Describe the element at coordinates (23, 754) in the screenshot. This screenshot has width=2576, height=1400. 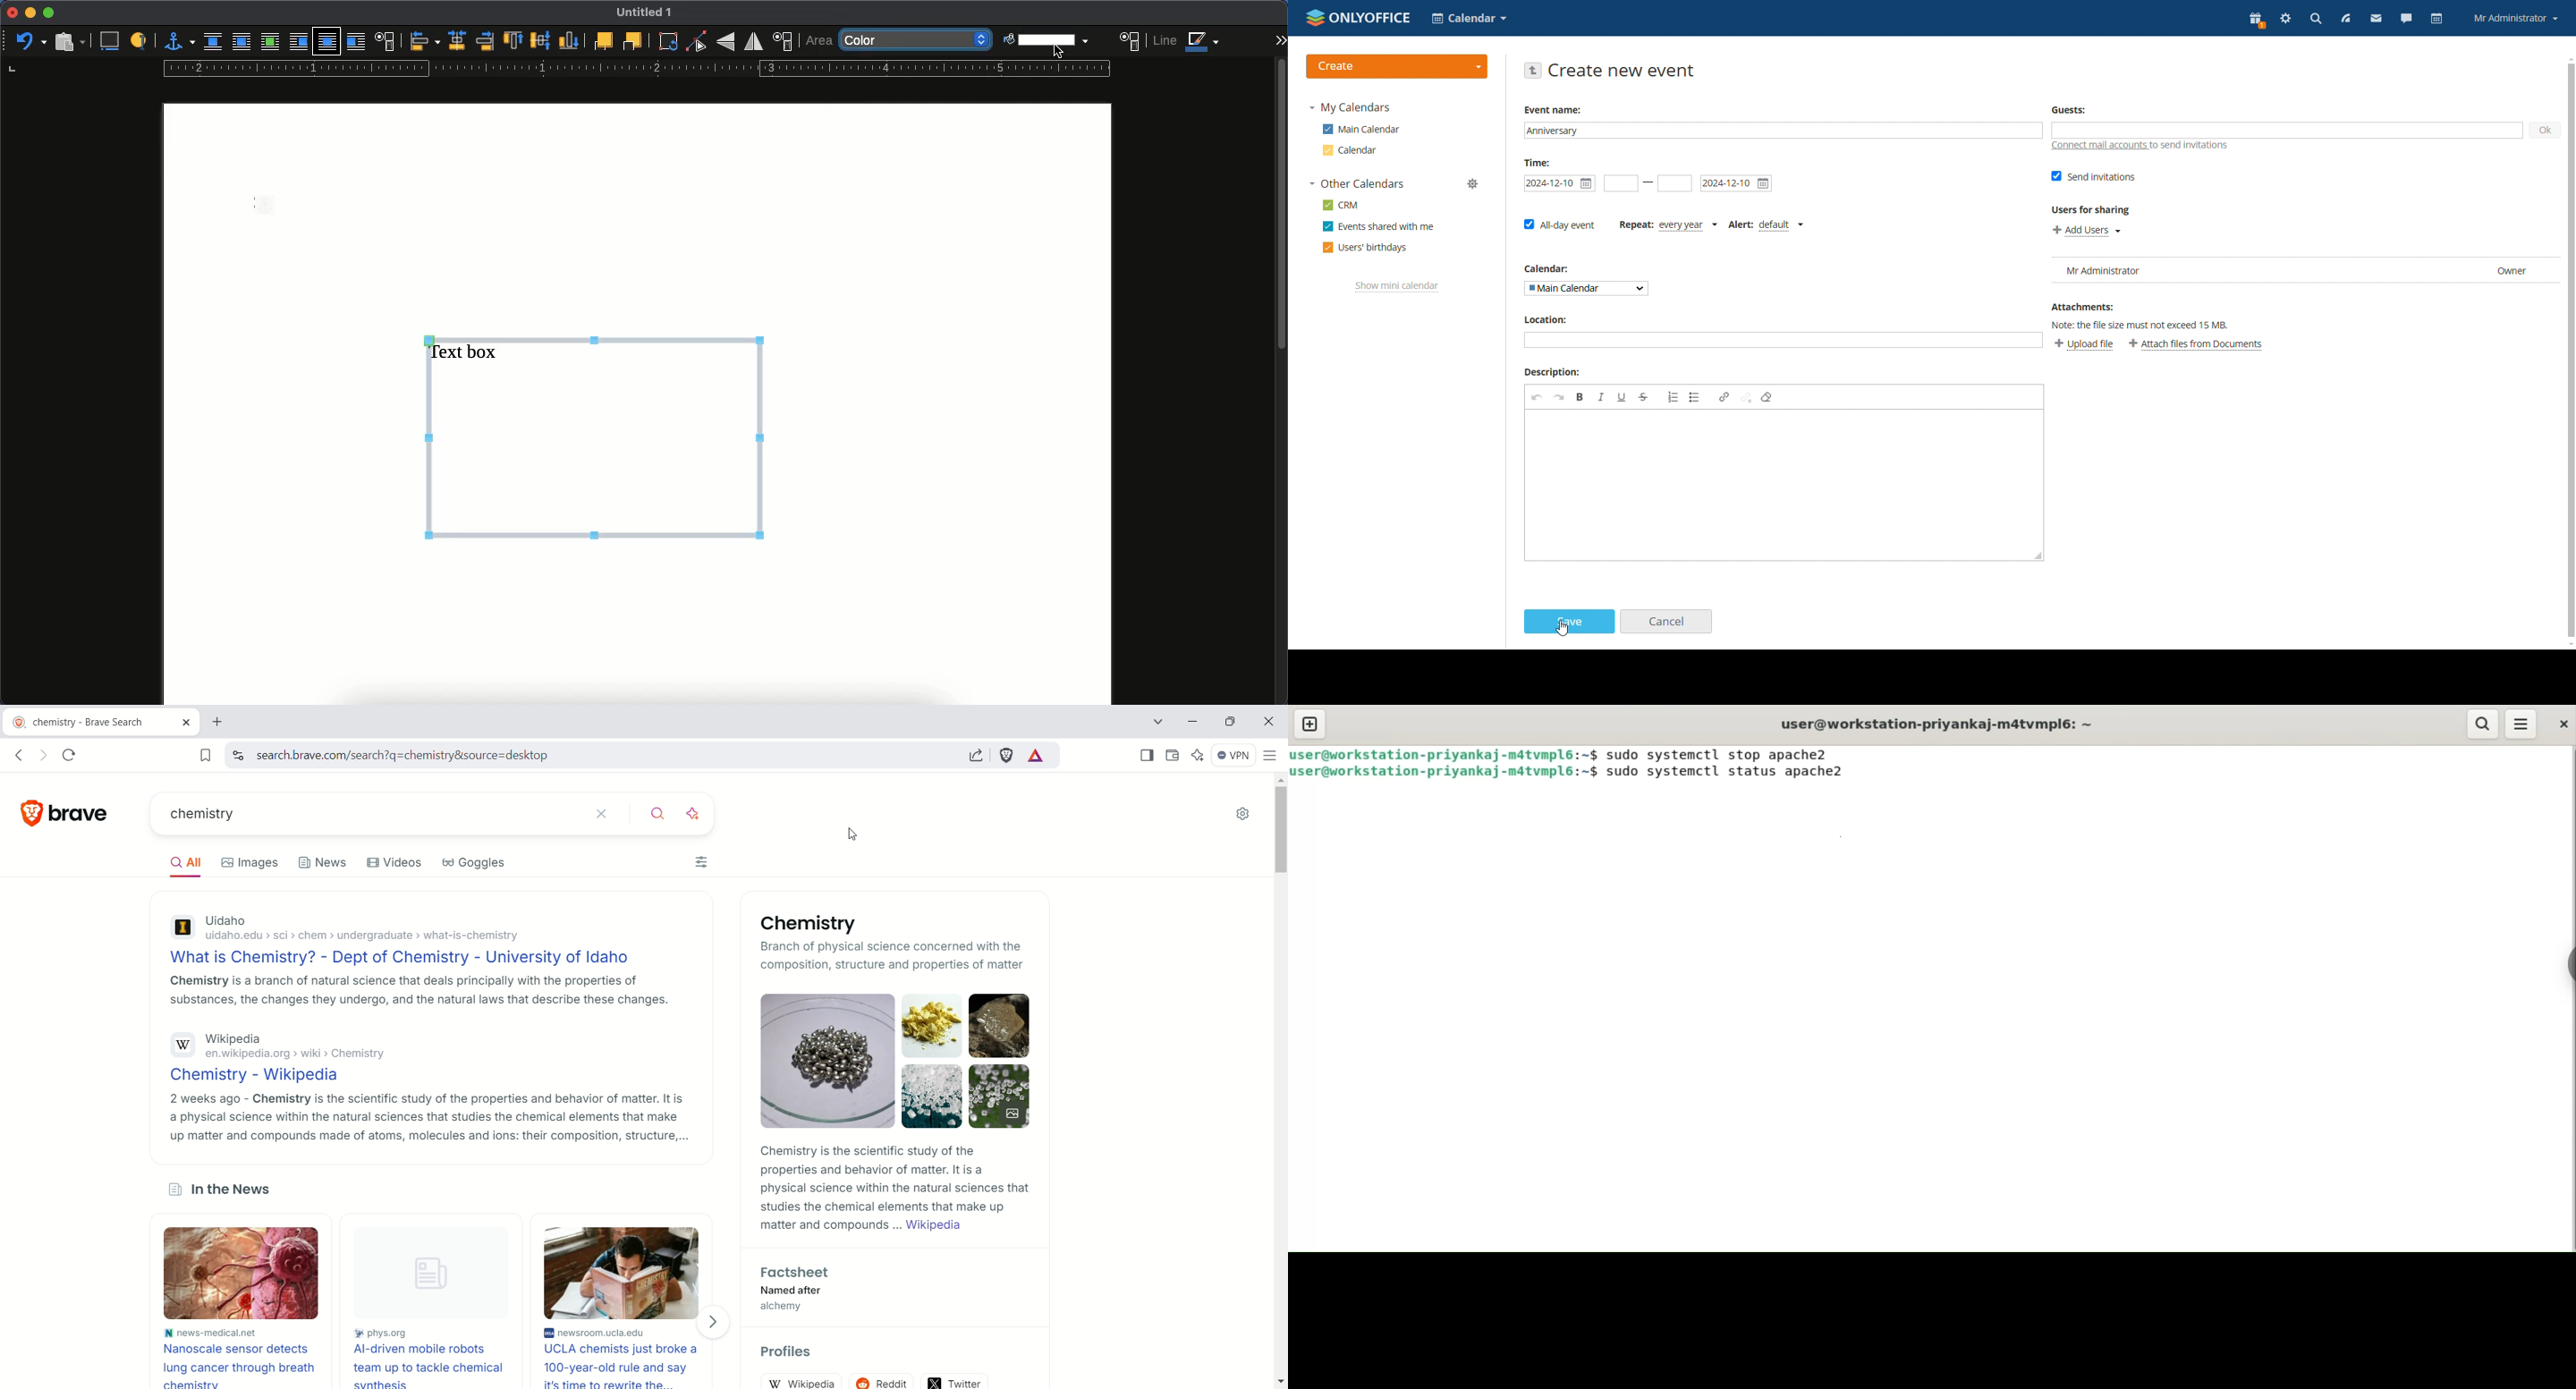
I see `click to go back, hold to see history` at that location.